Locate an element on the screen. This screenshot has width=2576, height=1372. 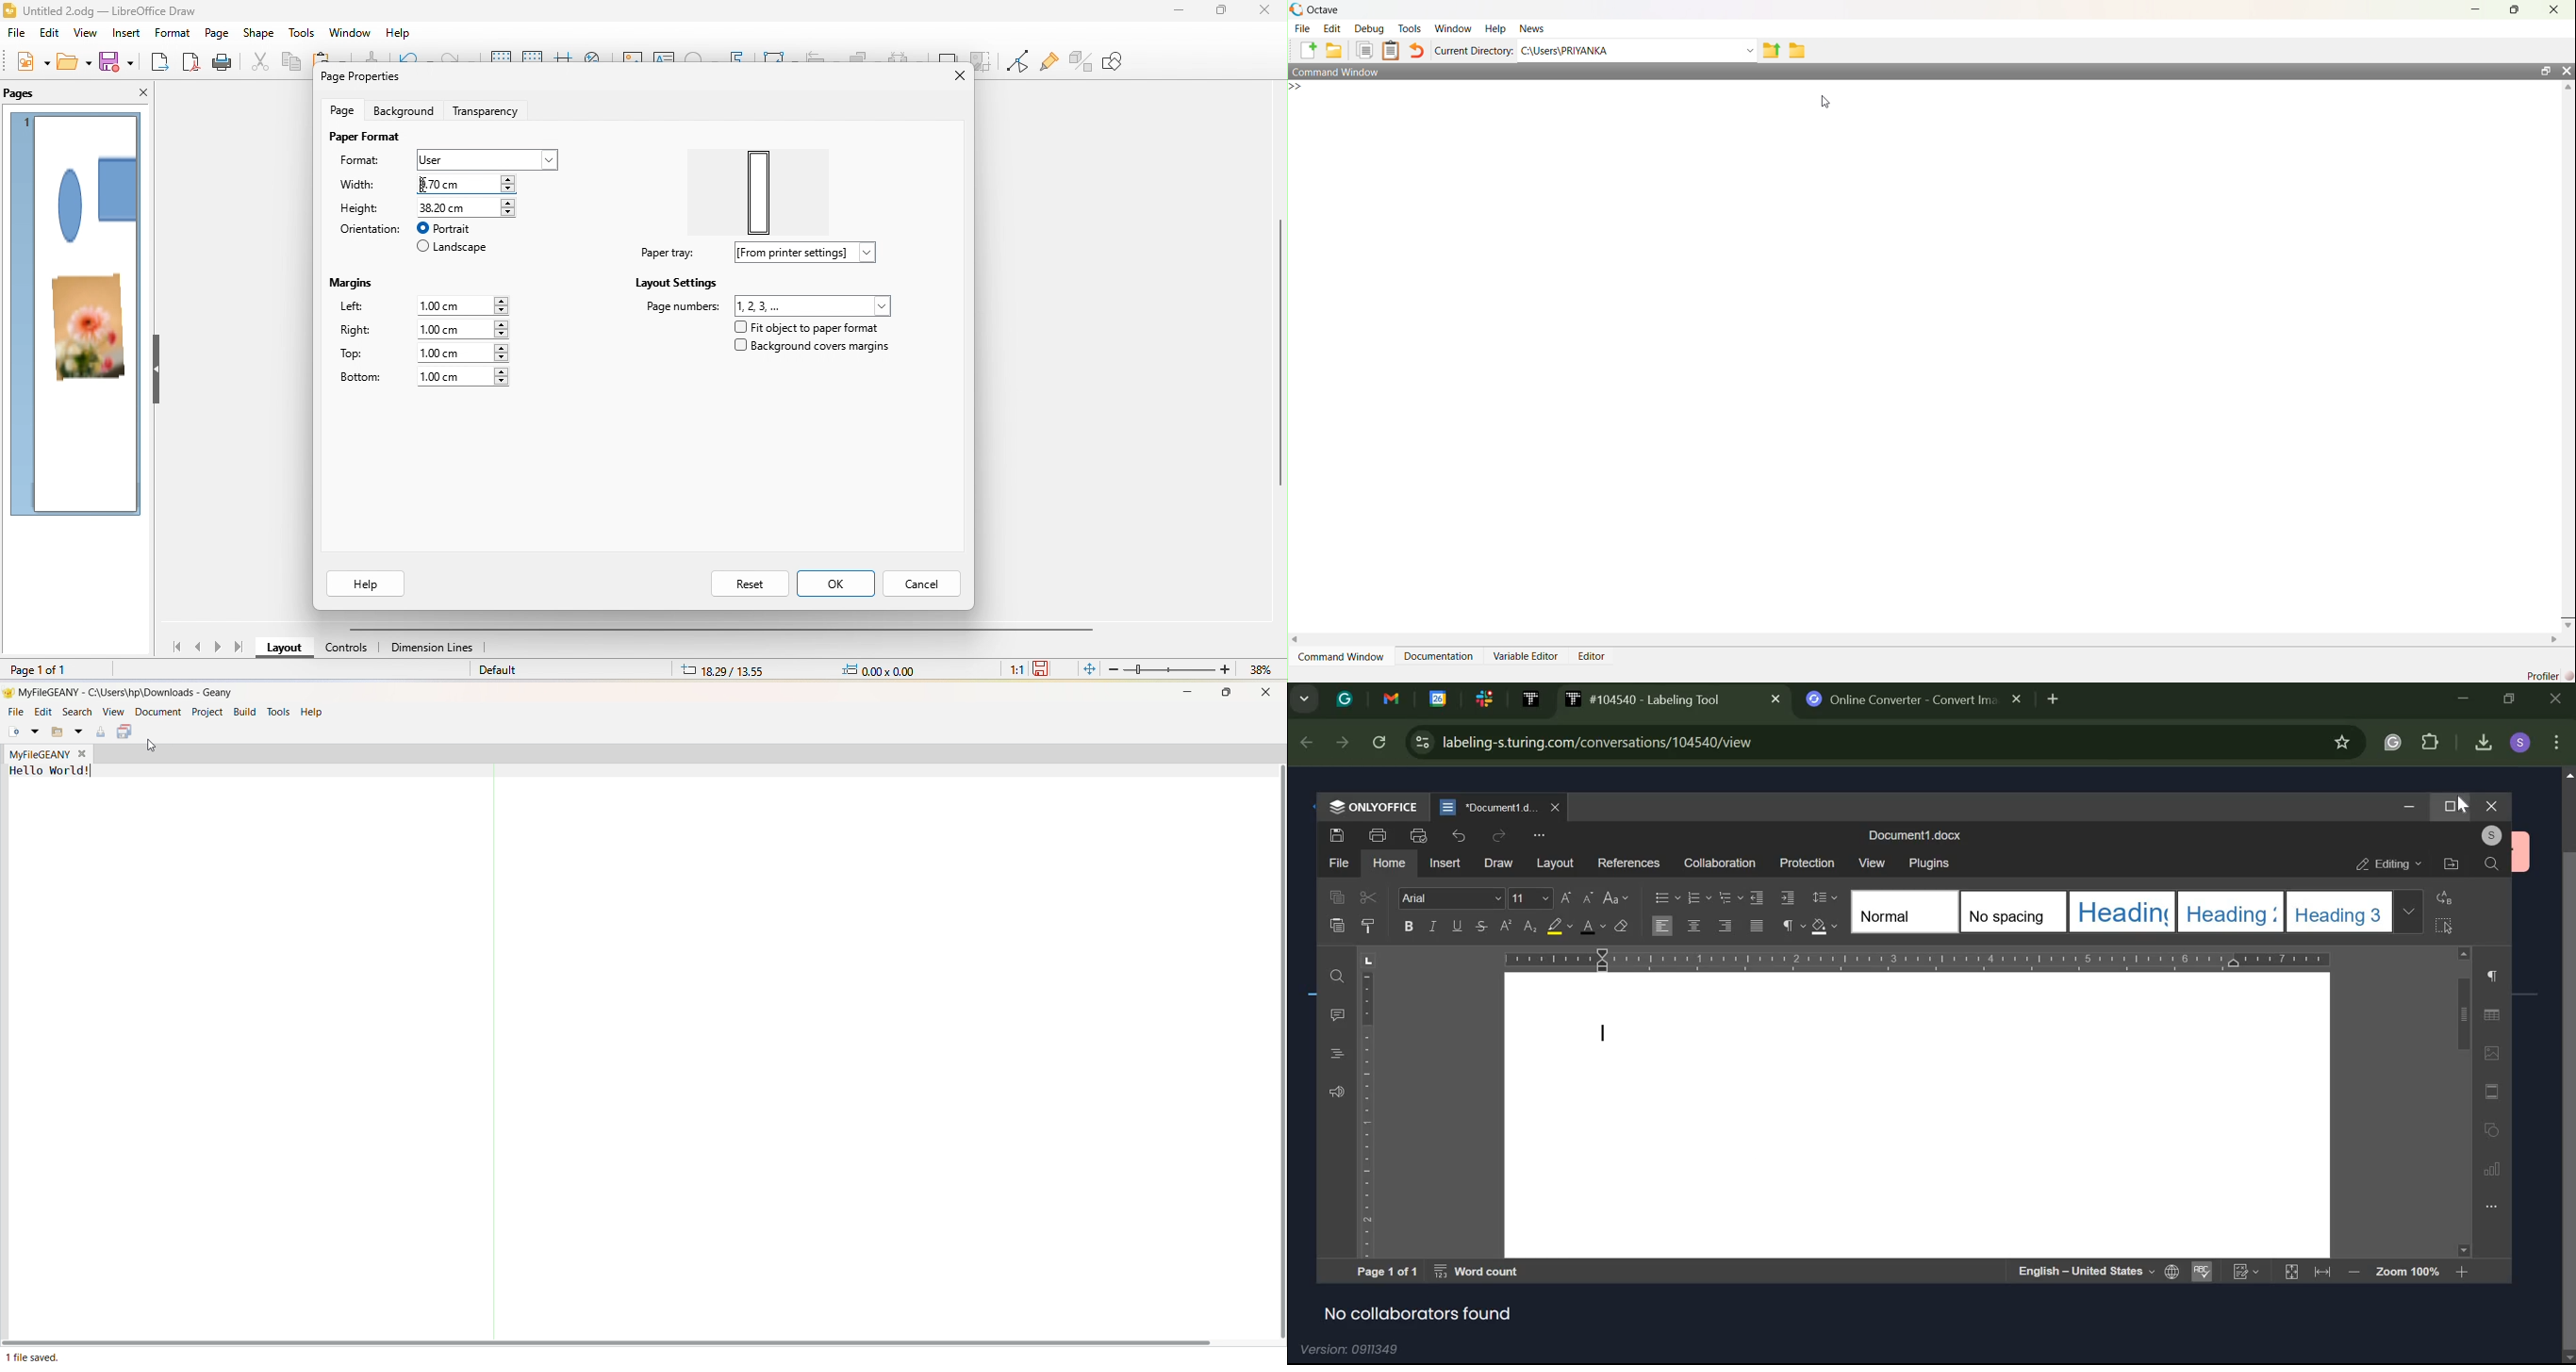
exit is located at coordinates (2490, 805).